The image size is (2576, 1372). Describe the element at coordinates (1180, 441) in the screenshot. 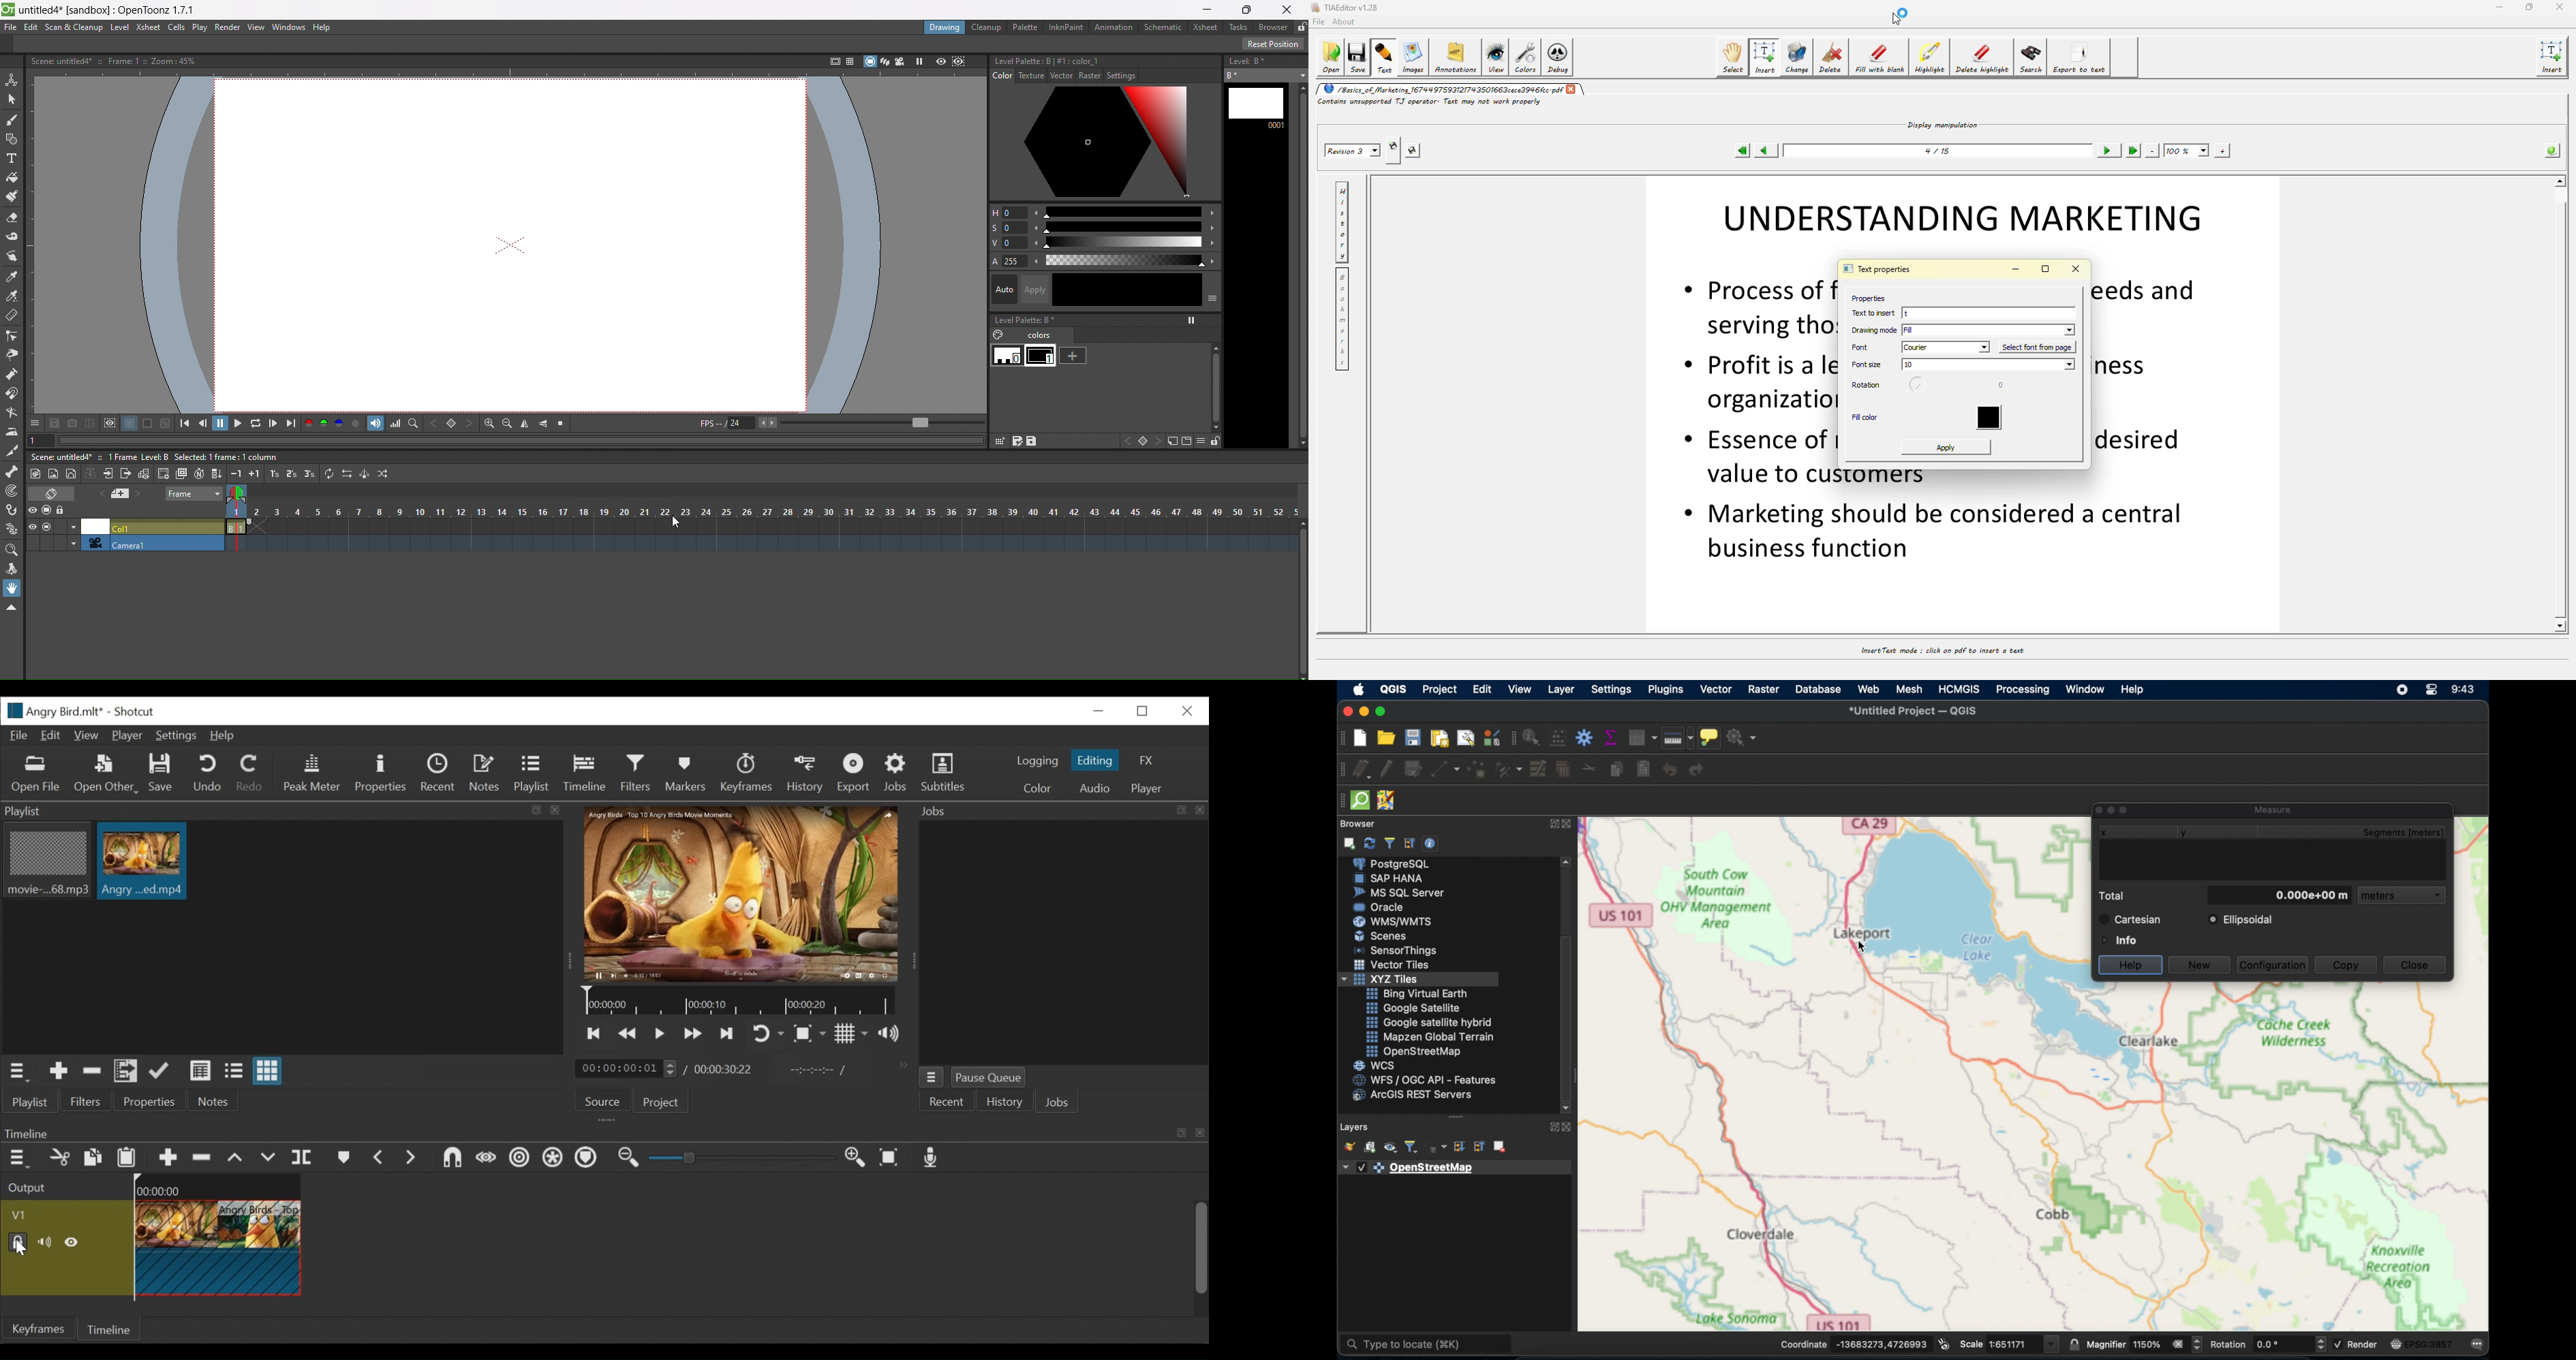

I see `file and folder` at that location.